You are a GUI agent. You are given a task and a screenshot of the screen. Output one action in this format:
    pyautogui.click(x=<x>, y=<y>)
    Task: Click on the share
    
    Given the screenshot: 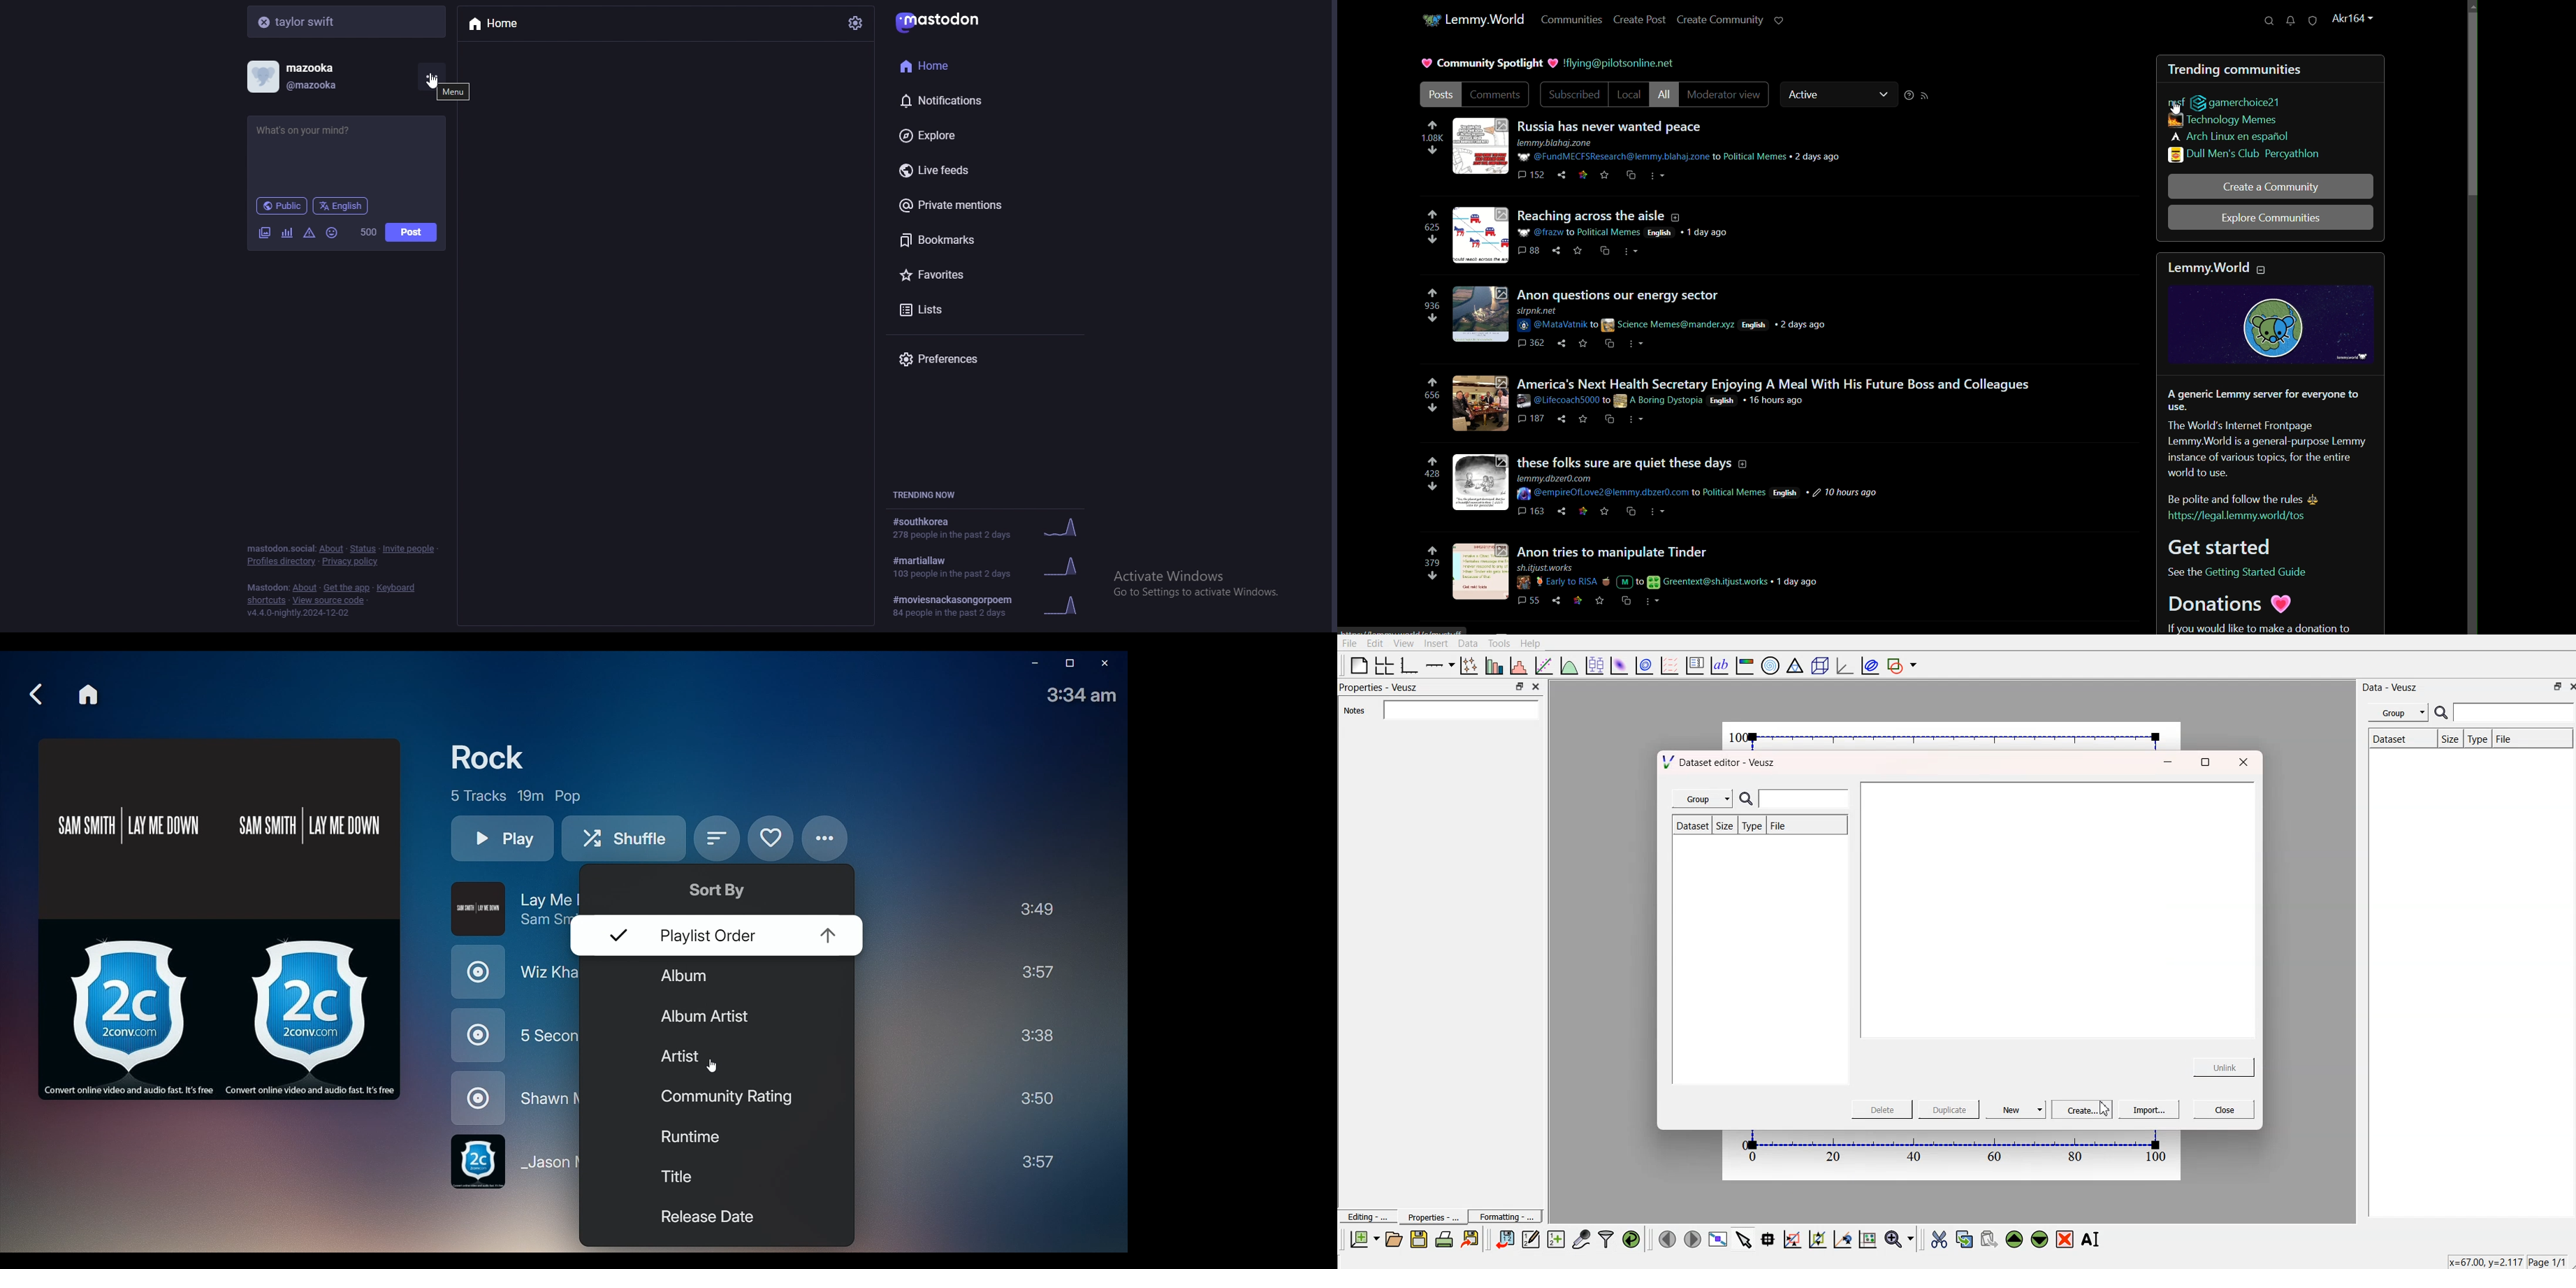 What is the action you would take?
    pyautogui.click(x=1559, y=510)
    